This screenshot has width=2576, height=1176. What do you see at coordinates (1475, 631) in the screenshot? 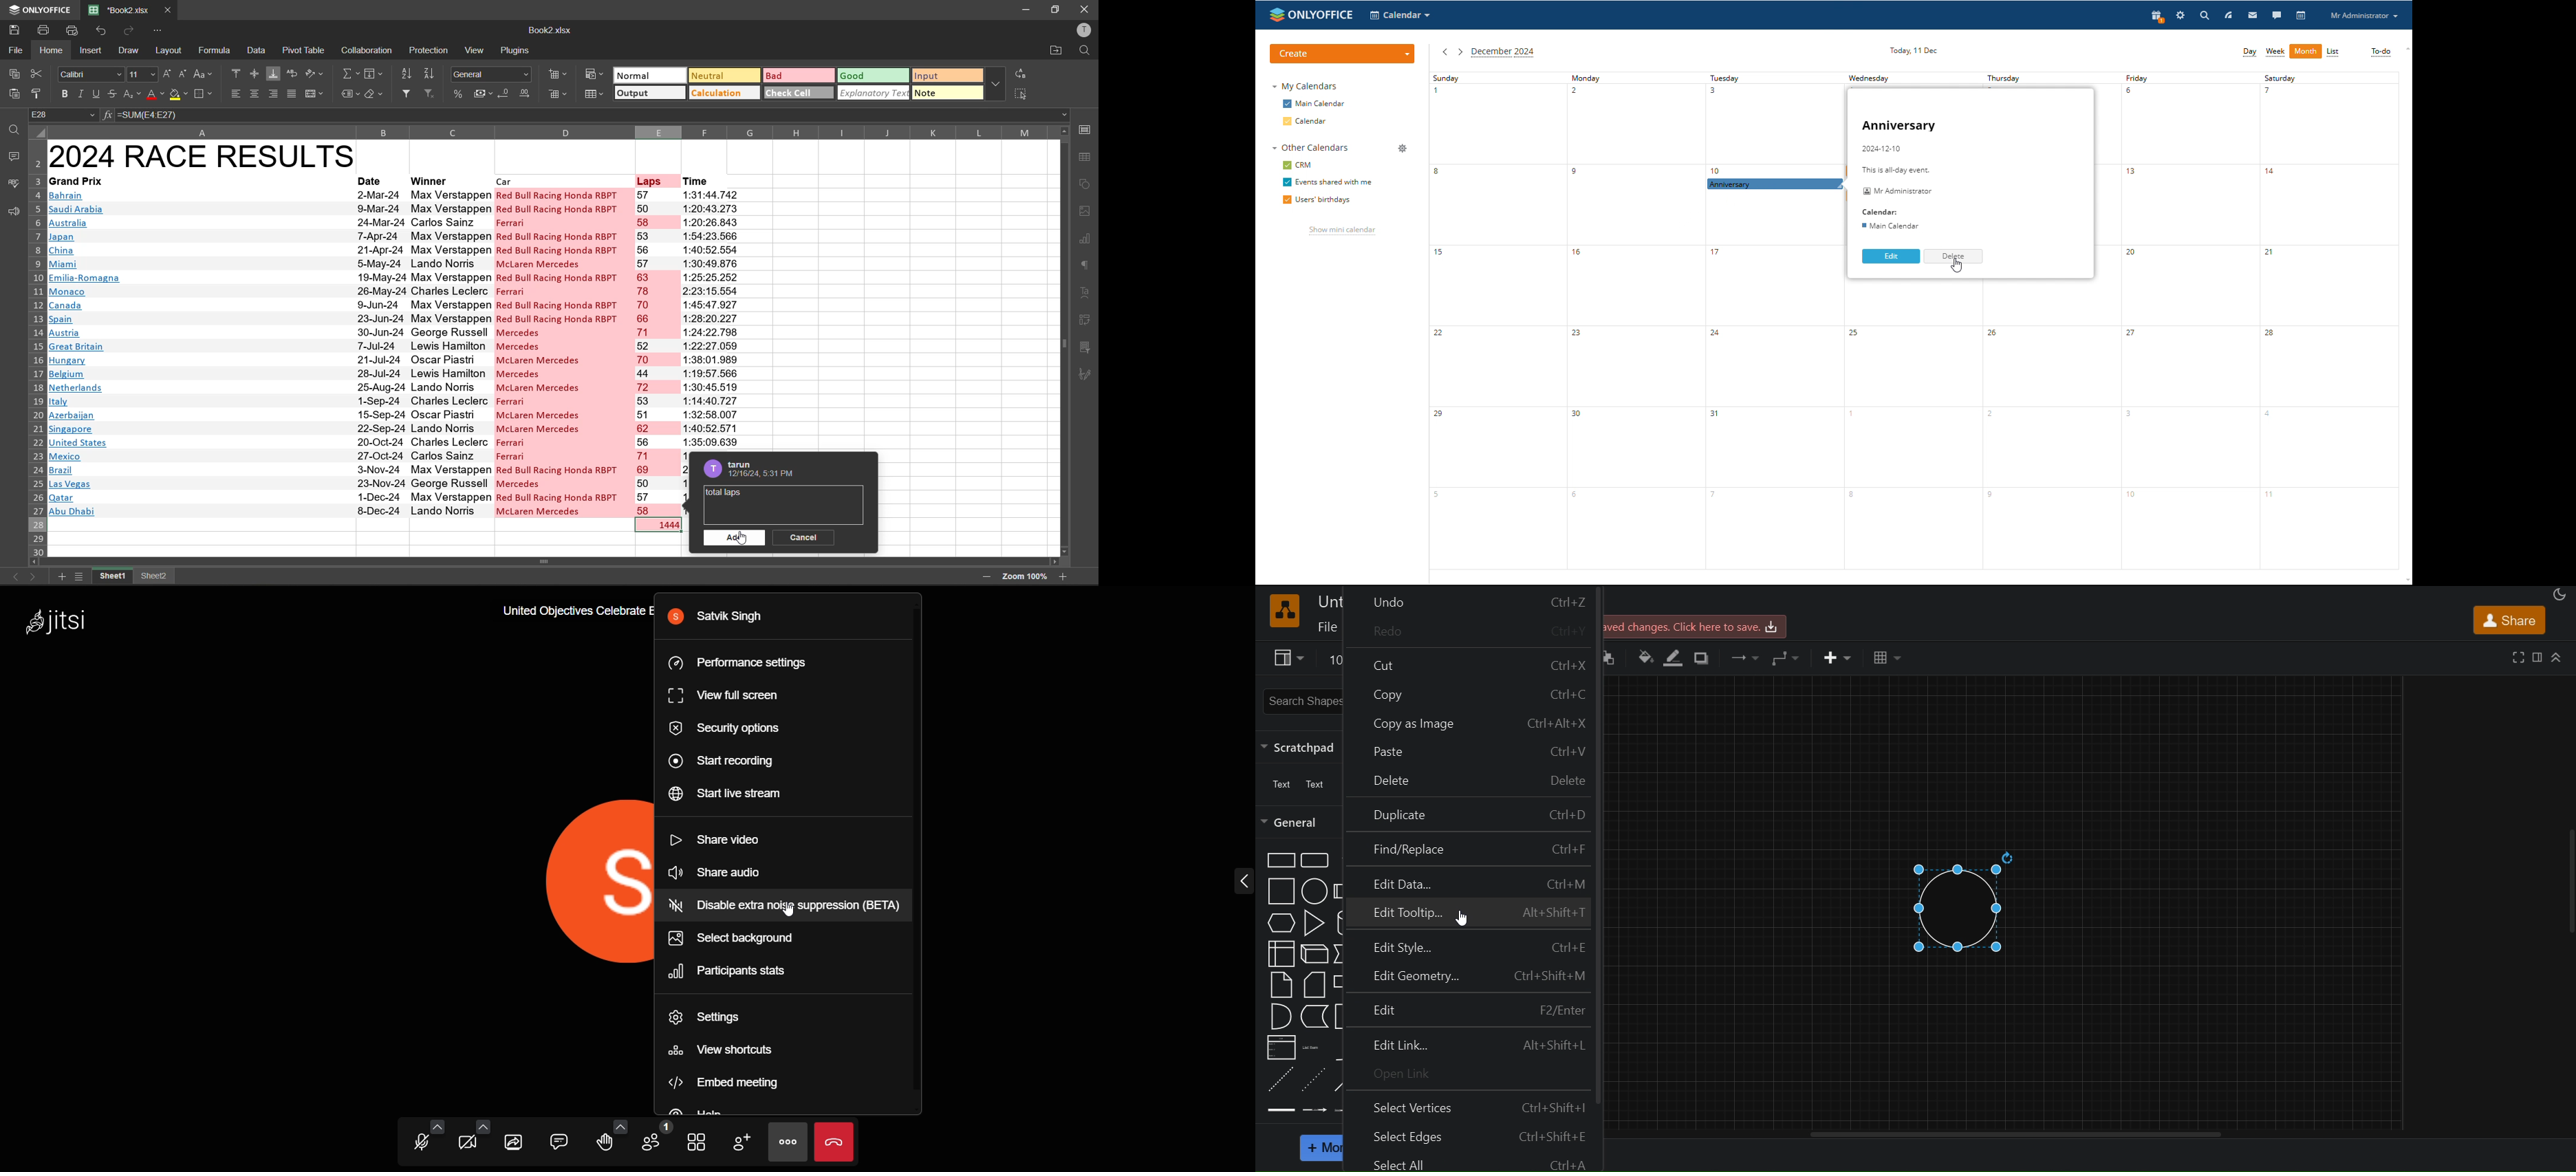
I see `redo` at bounding box center [1475, 631].